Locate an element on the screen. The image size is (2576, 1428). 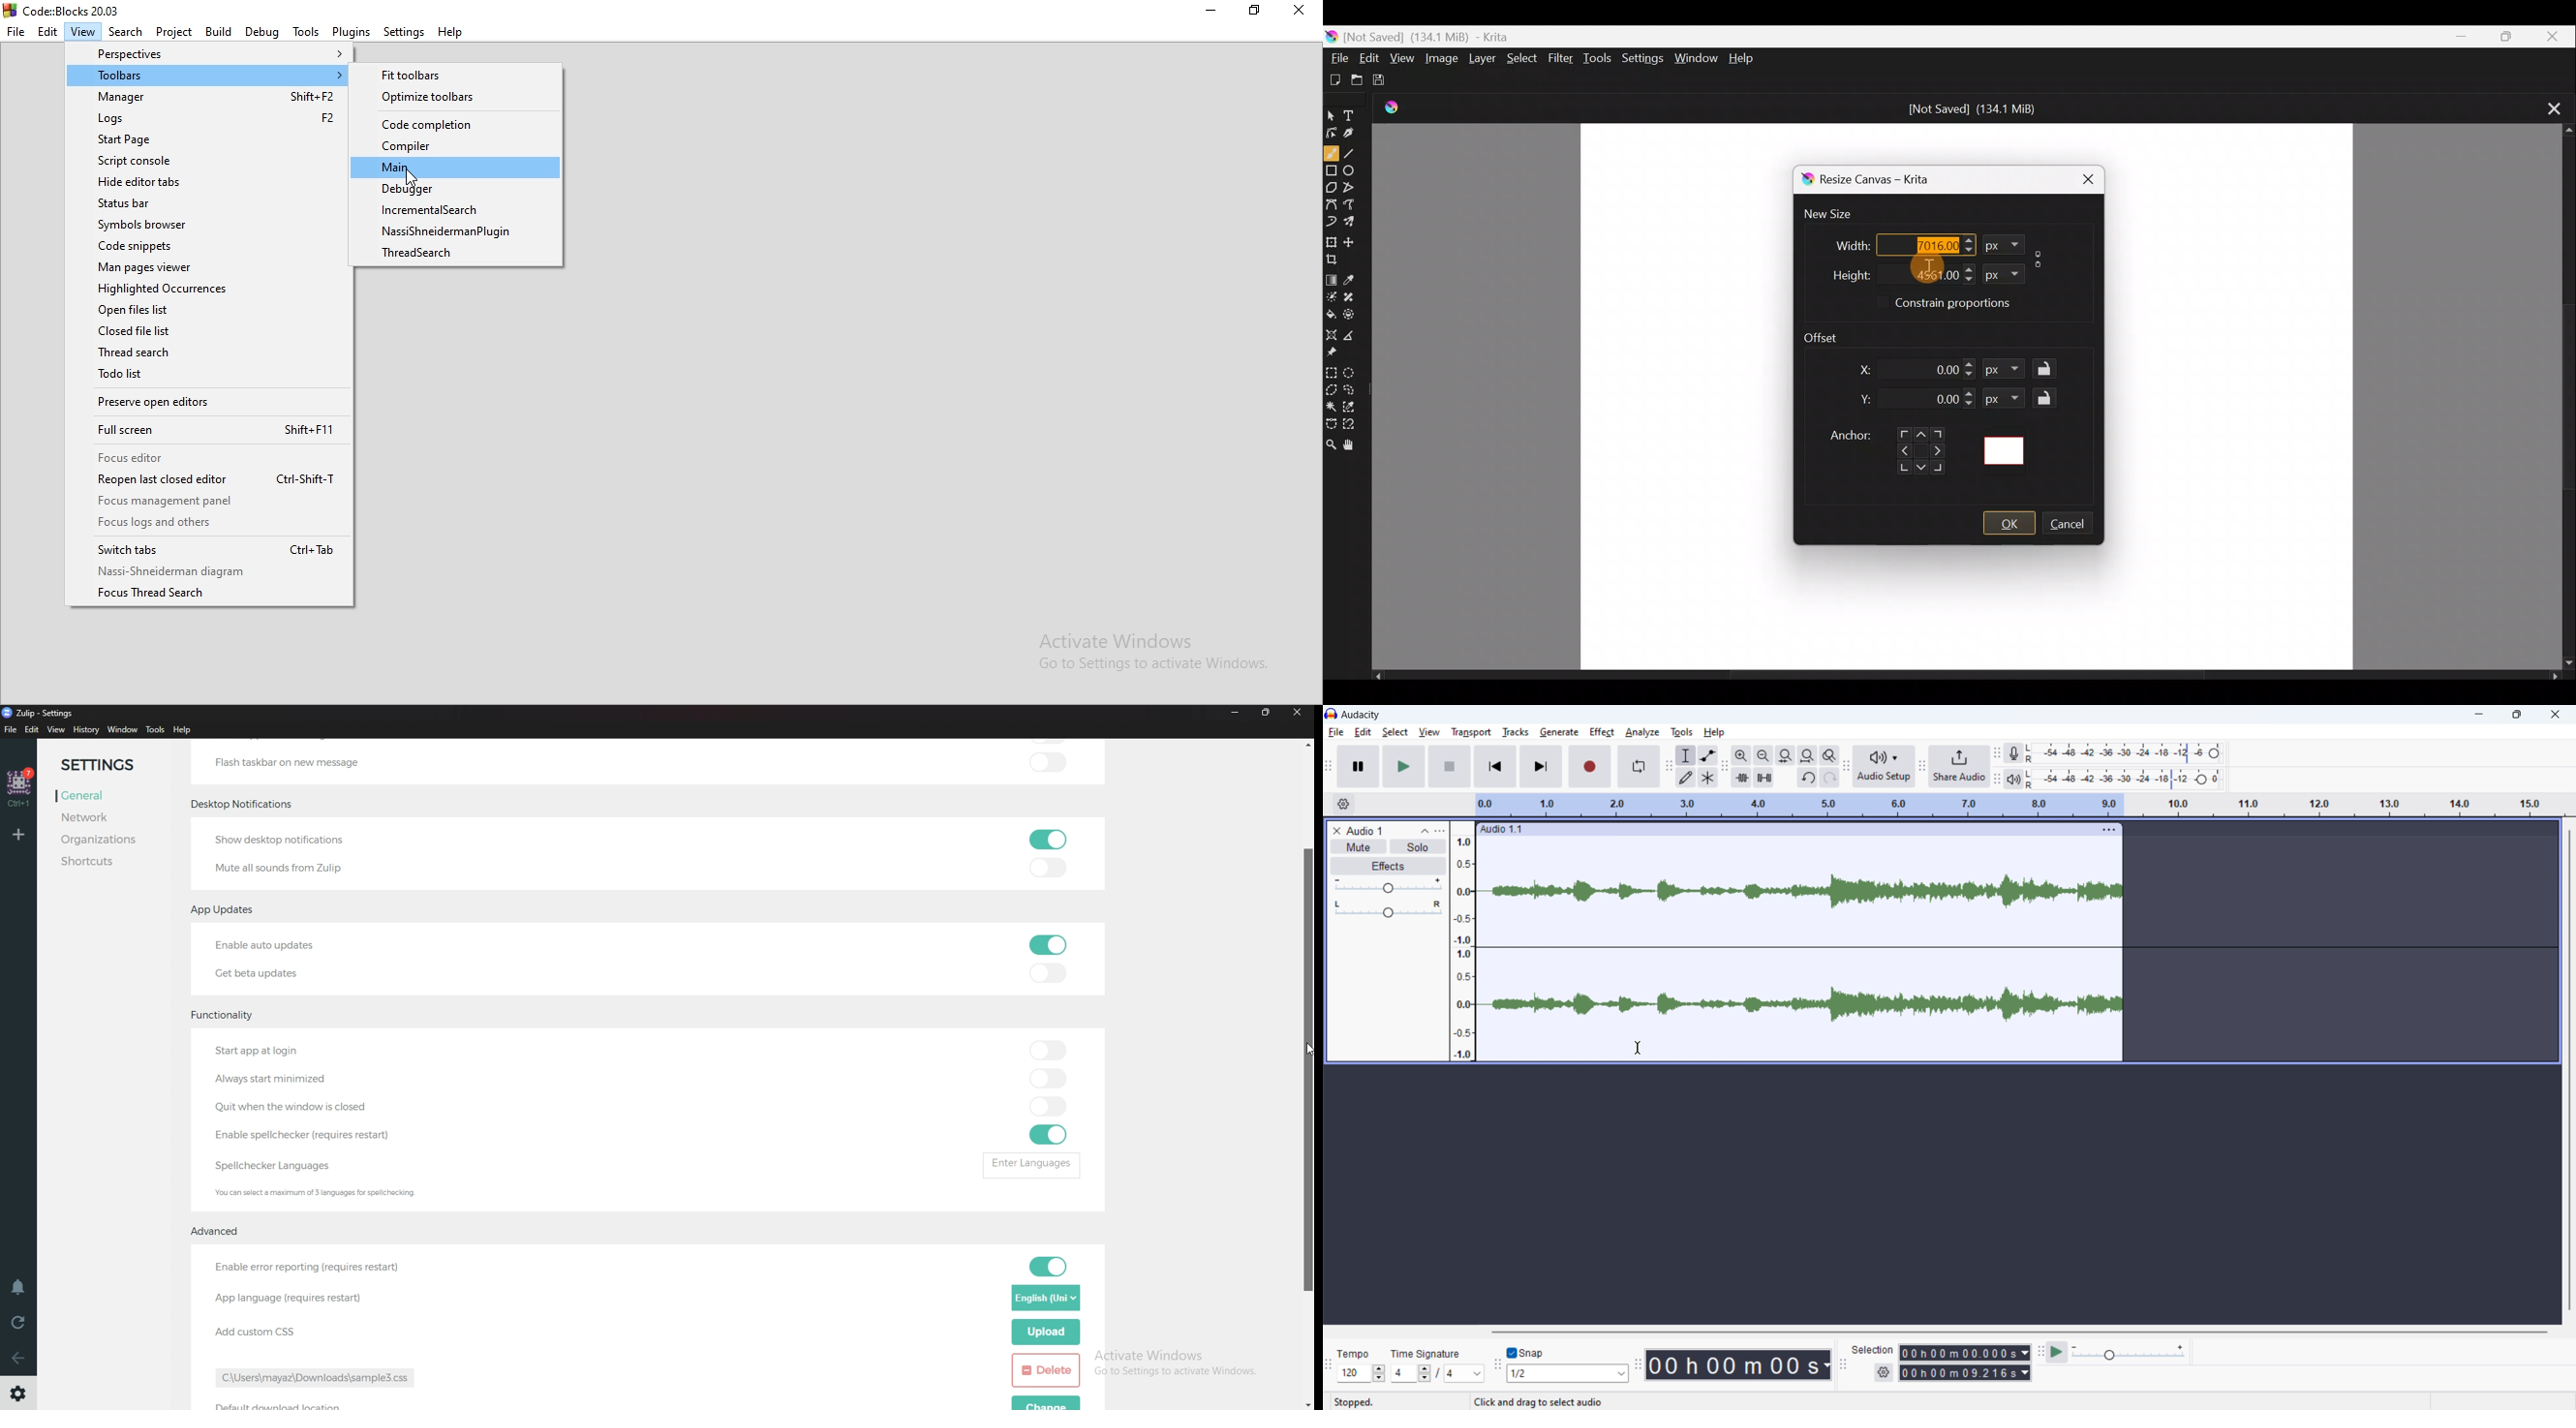
Preview is located at coordinates (2012, 450).